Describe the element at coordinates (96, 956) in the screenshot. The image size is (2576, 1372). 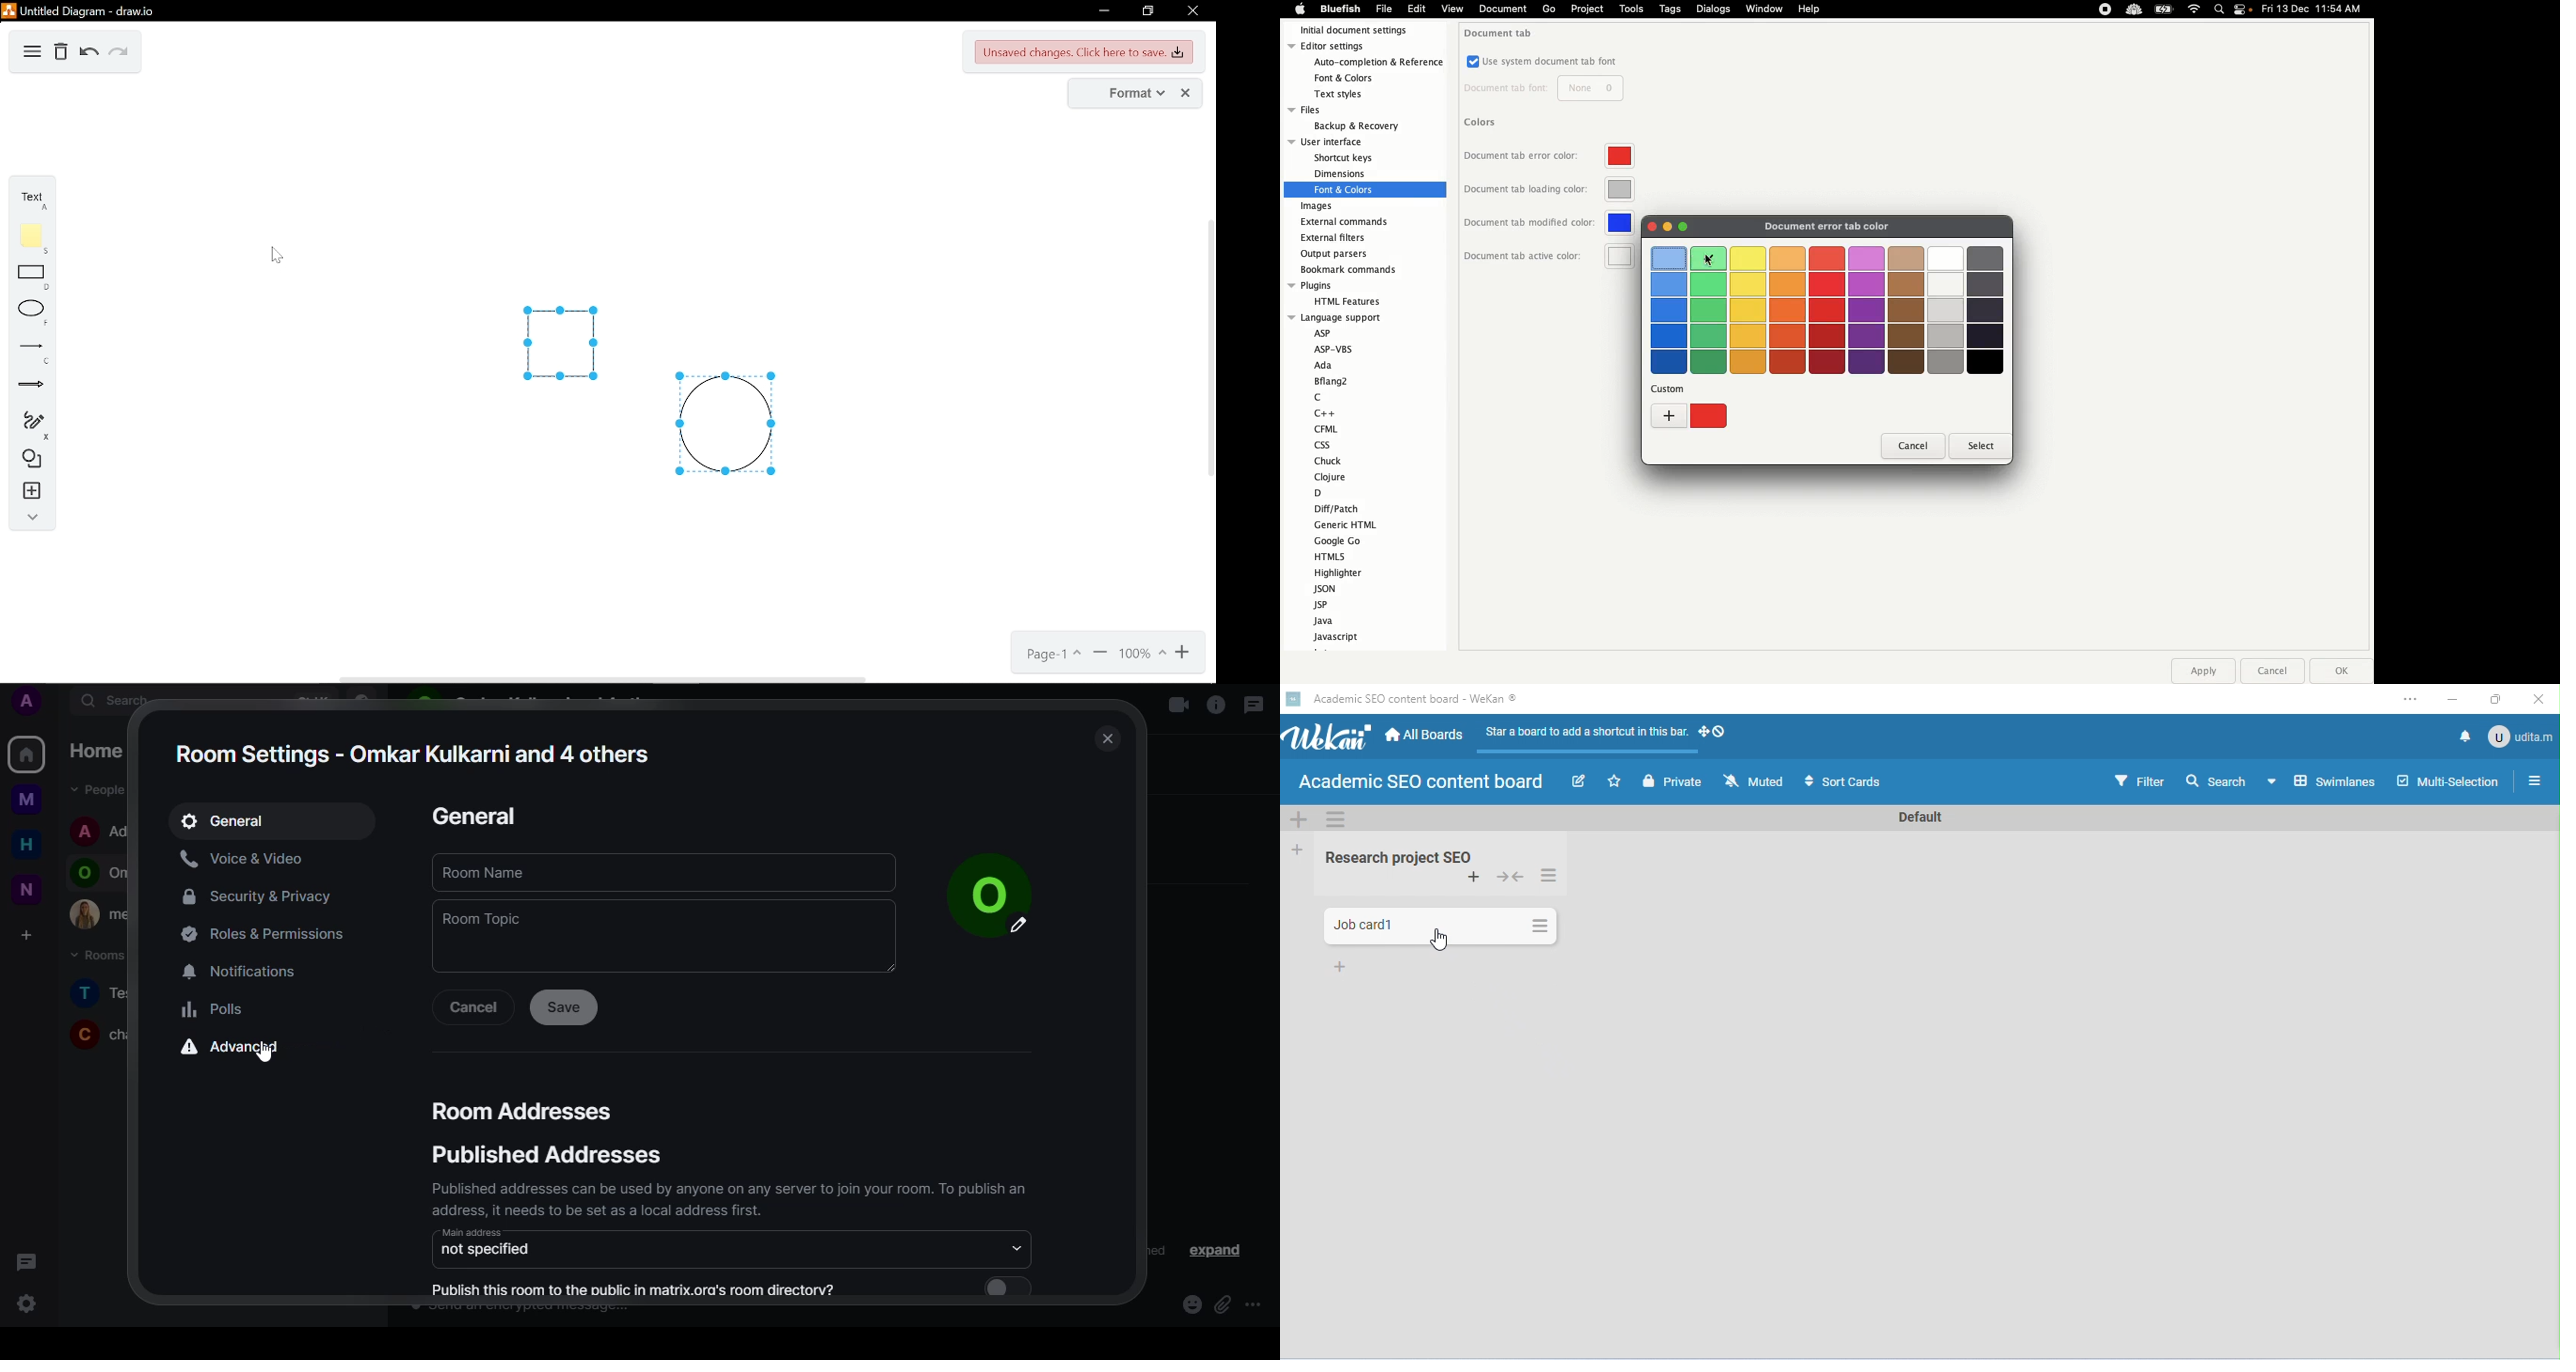
I see `rooms` at that location.